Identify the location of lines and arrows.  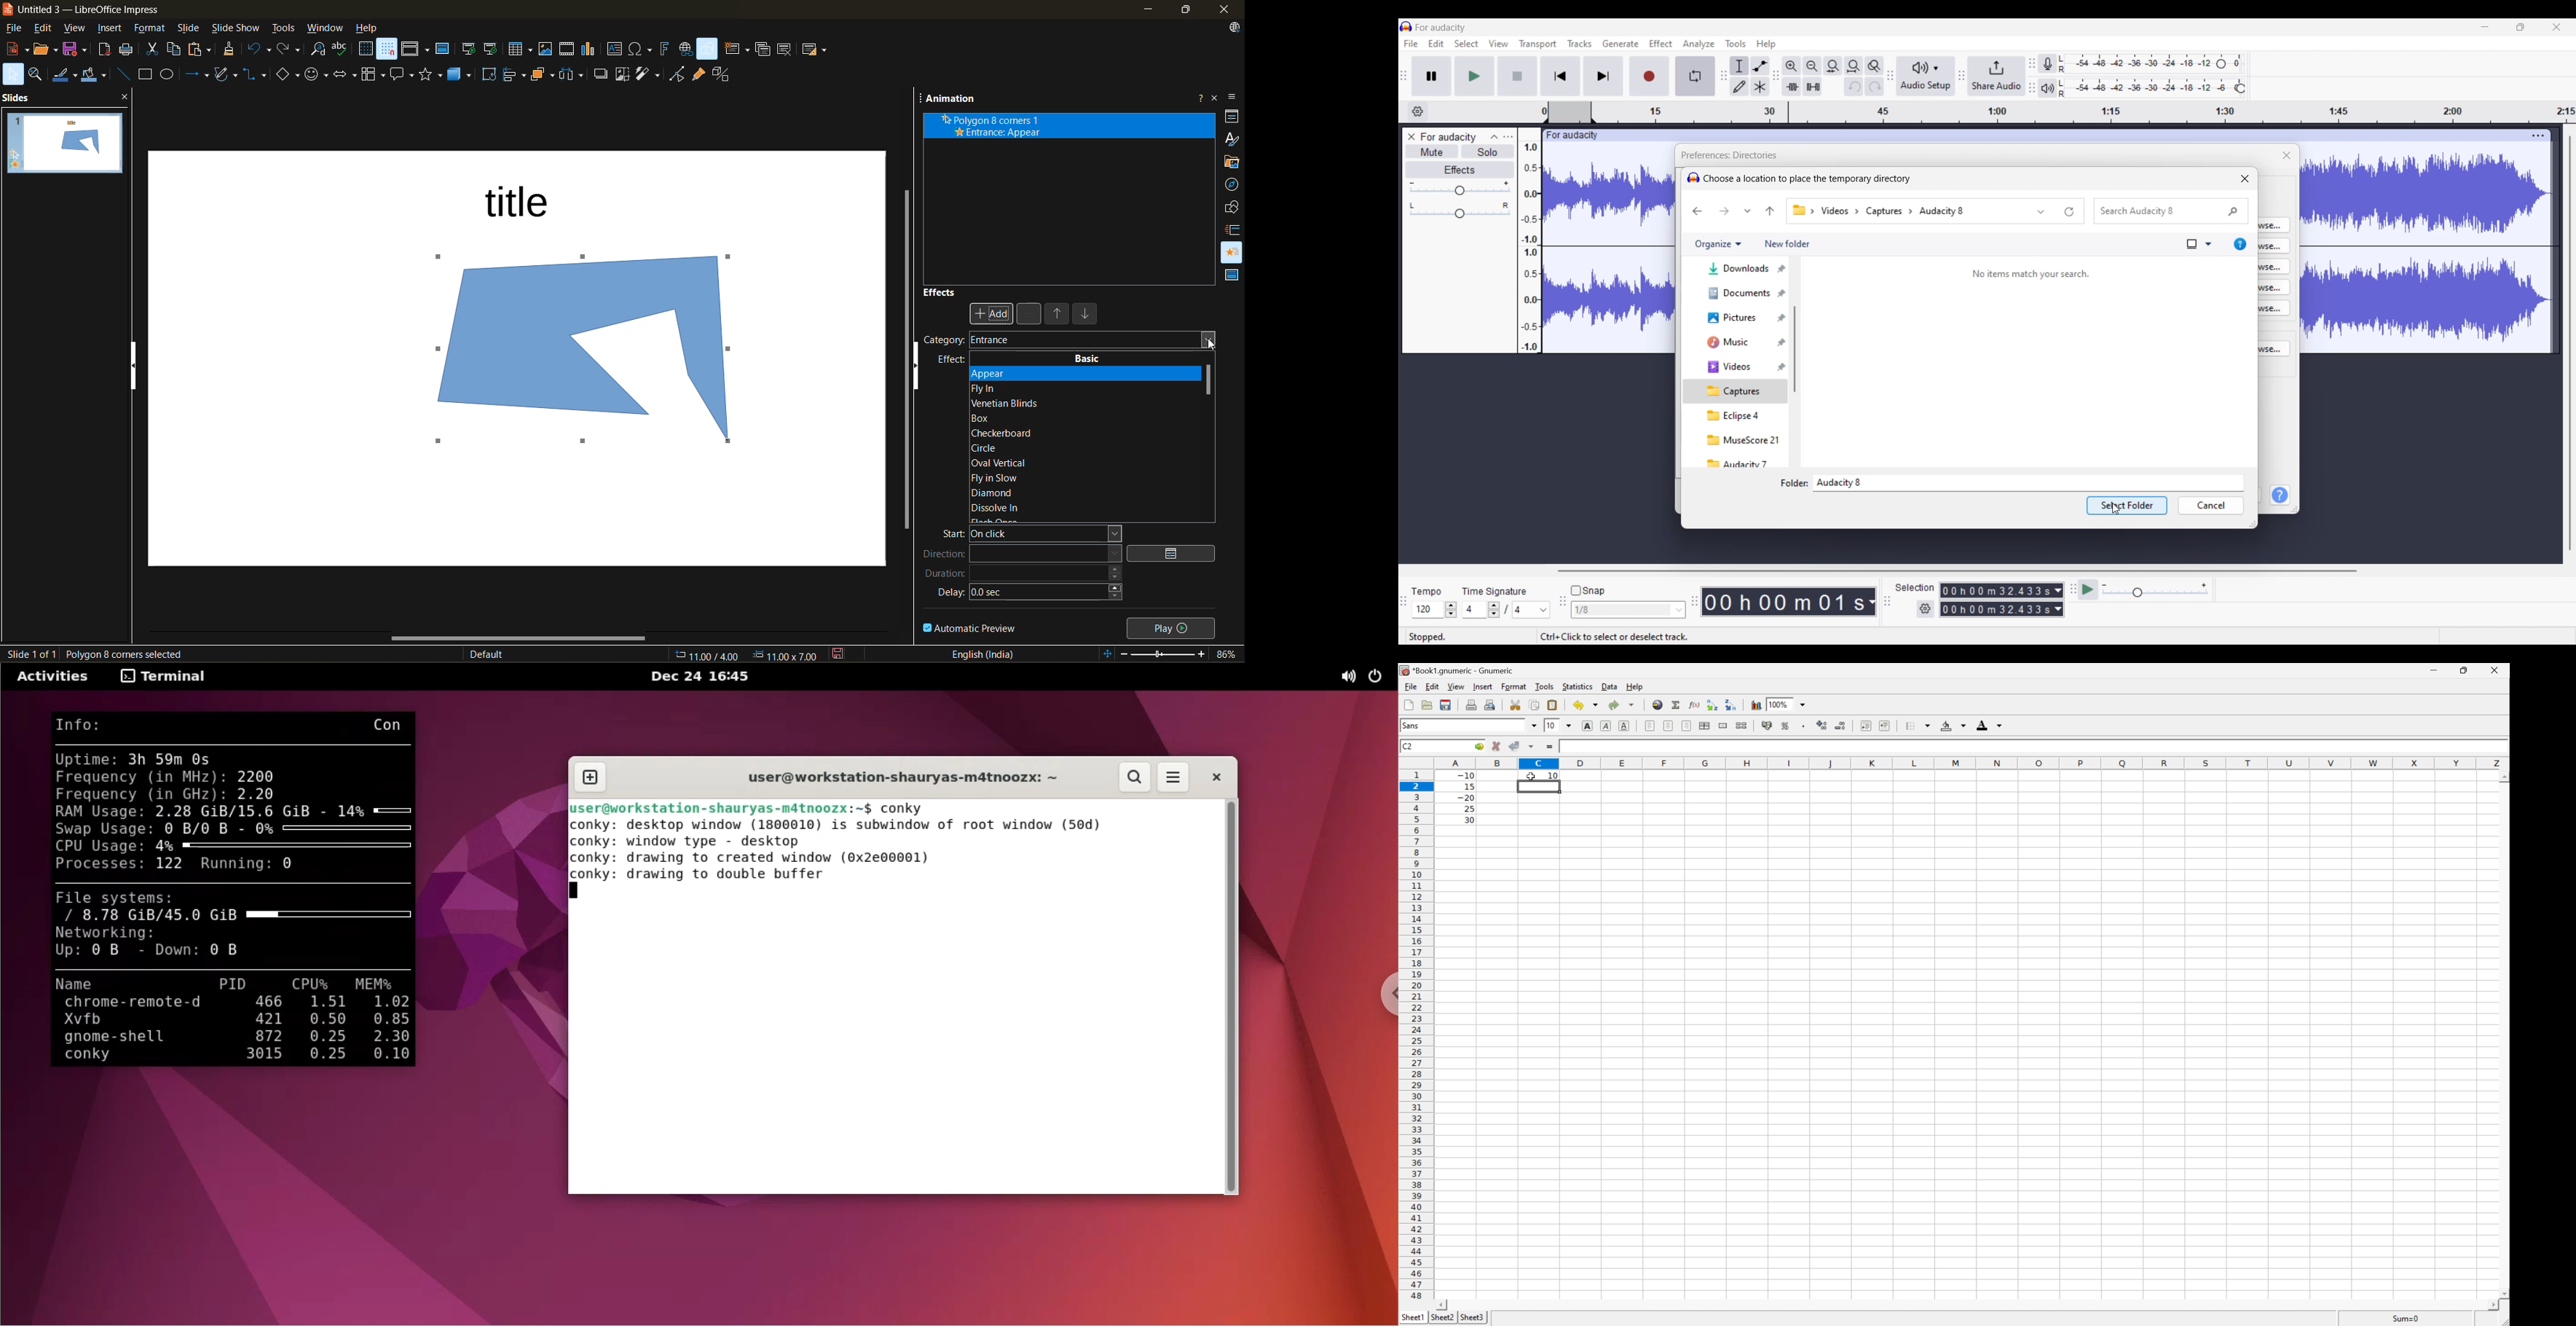
(195, 75).